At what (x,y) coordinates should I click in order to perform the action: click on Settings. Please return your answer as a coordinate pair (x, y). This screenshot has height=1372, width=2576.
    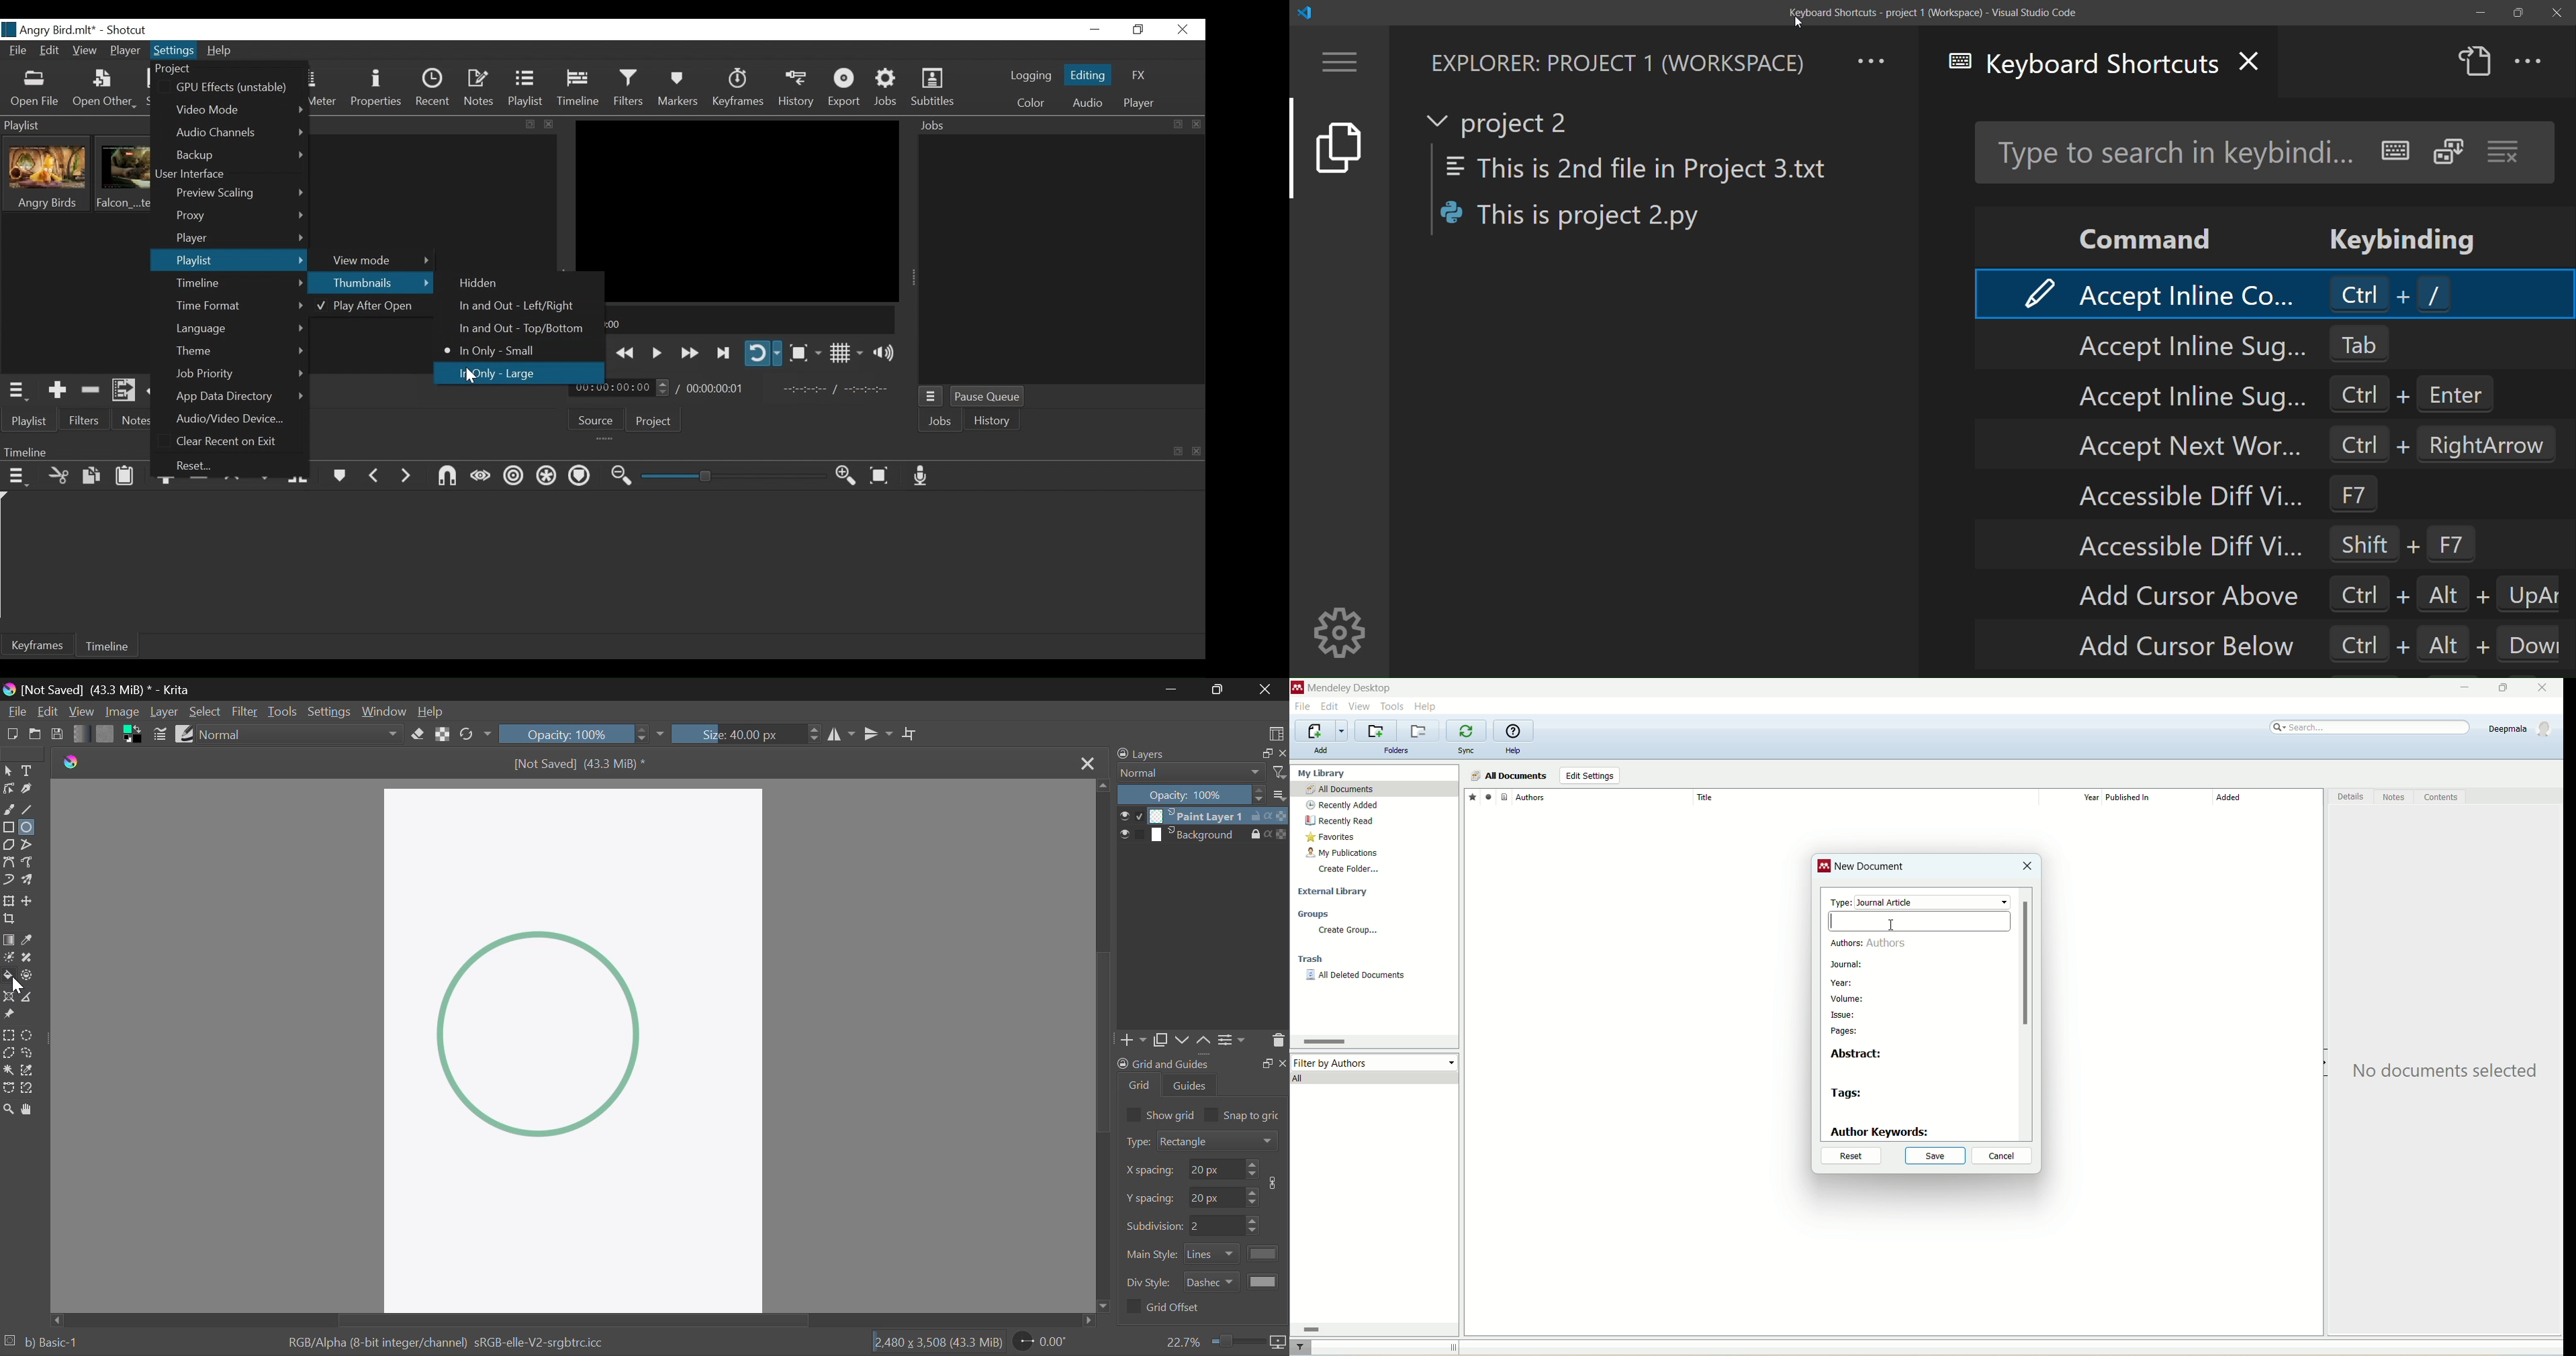
    Looking at the image, I should click on (328, 712).